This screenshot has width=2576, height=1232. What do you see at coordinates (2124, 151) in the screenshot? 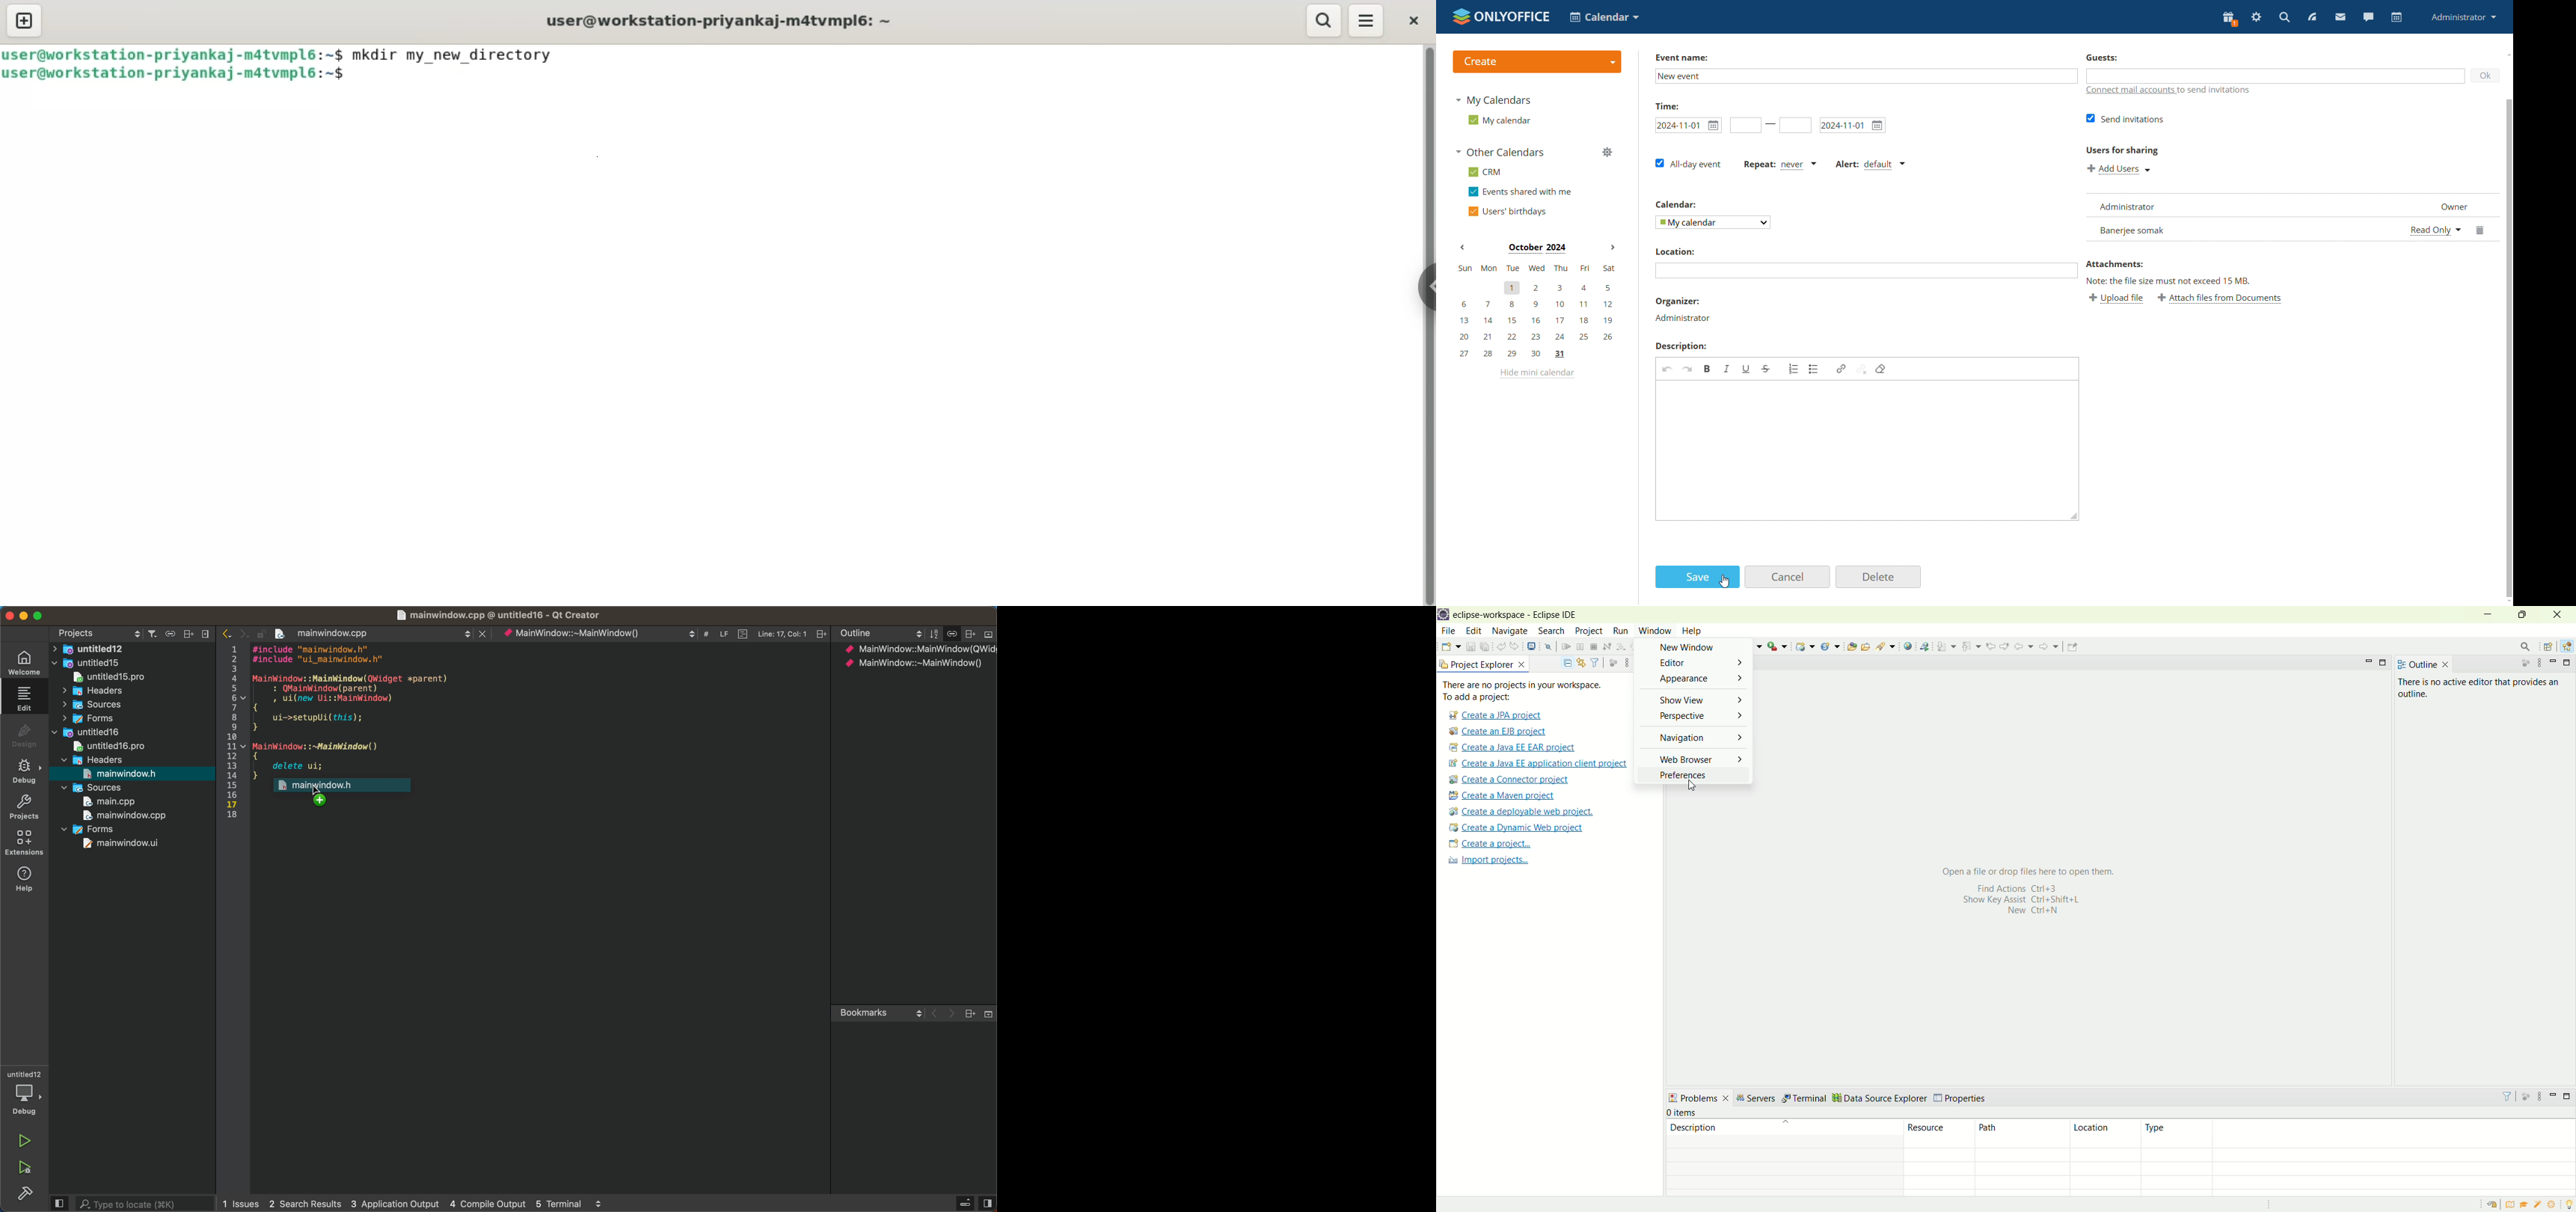
I see `Users for sharing` at bounding box center [2124, 151].